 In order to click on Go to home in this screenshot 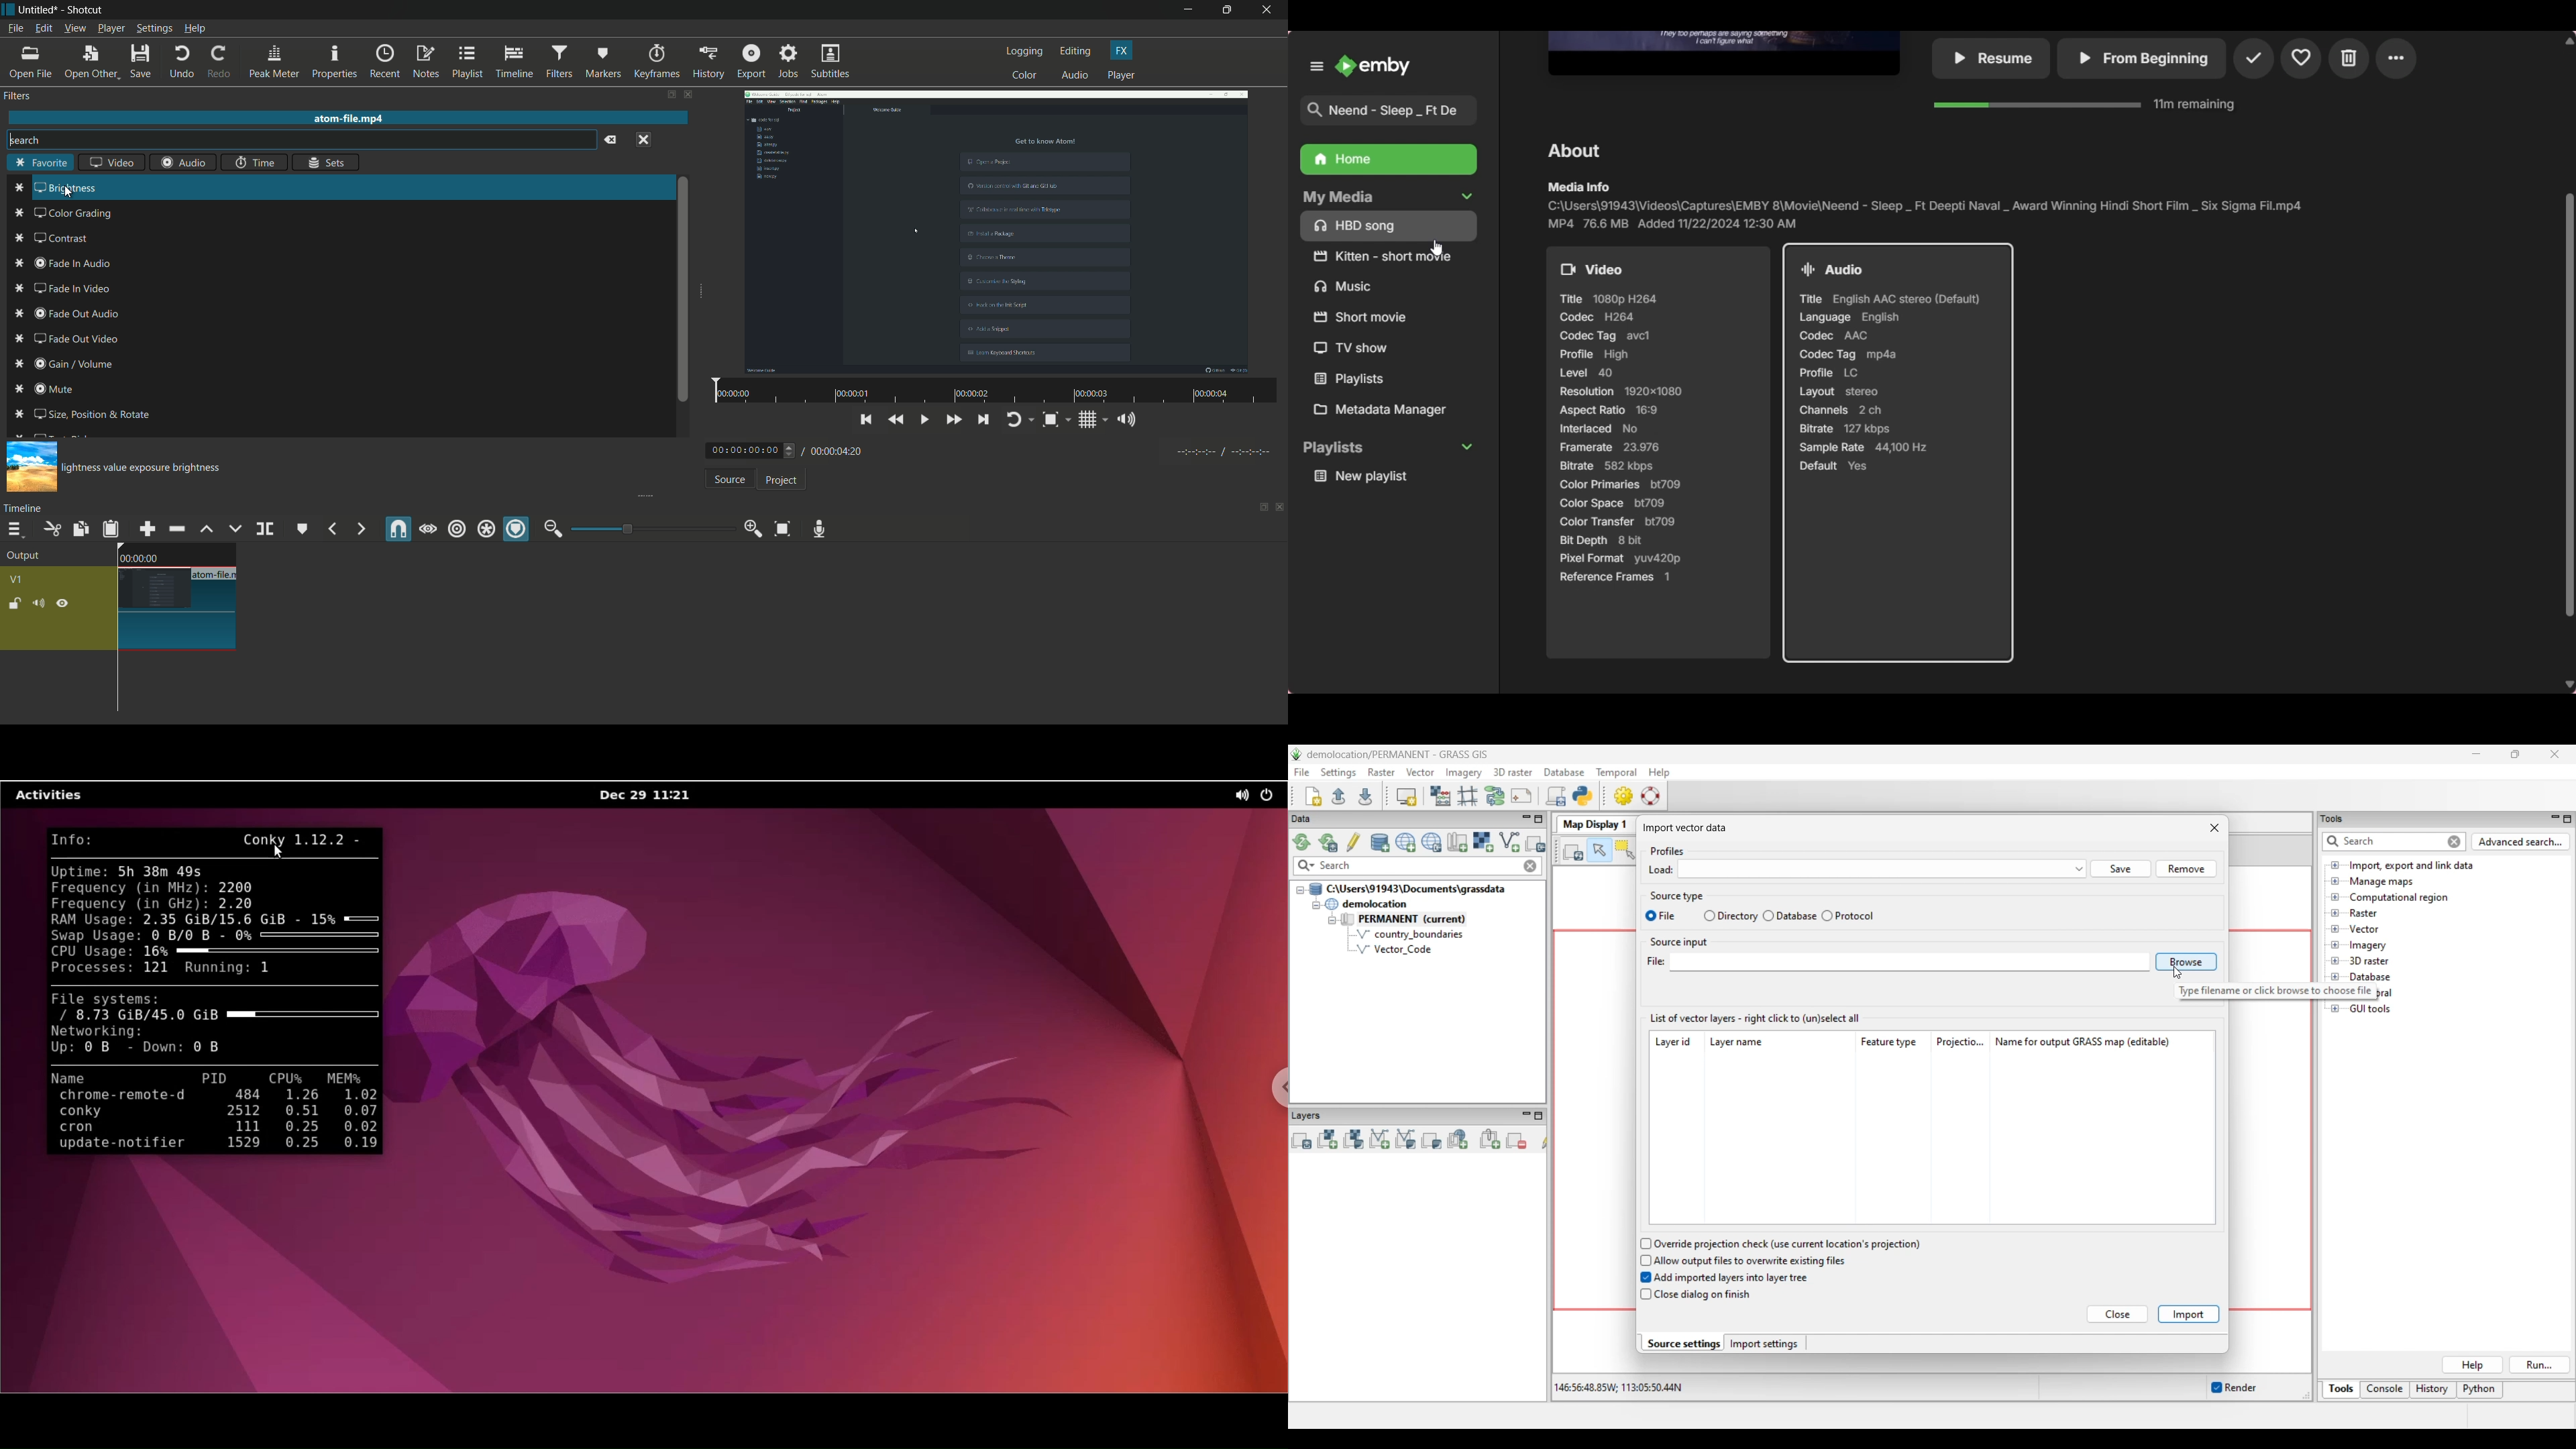, I will do `click(1373, 66)`.